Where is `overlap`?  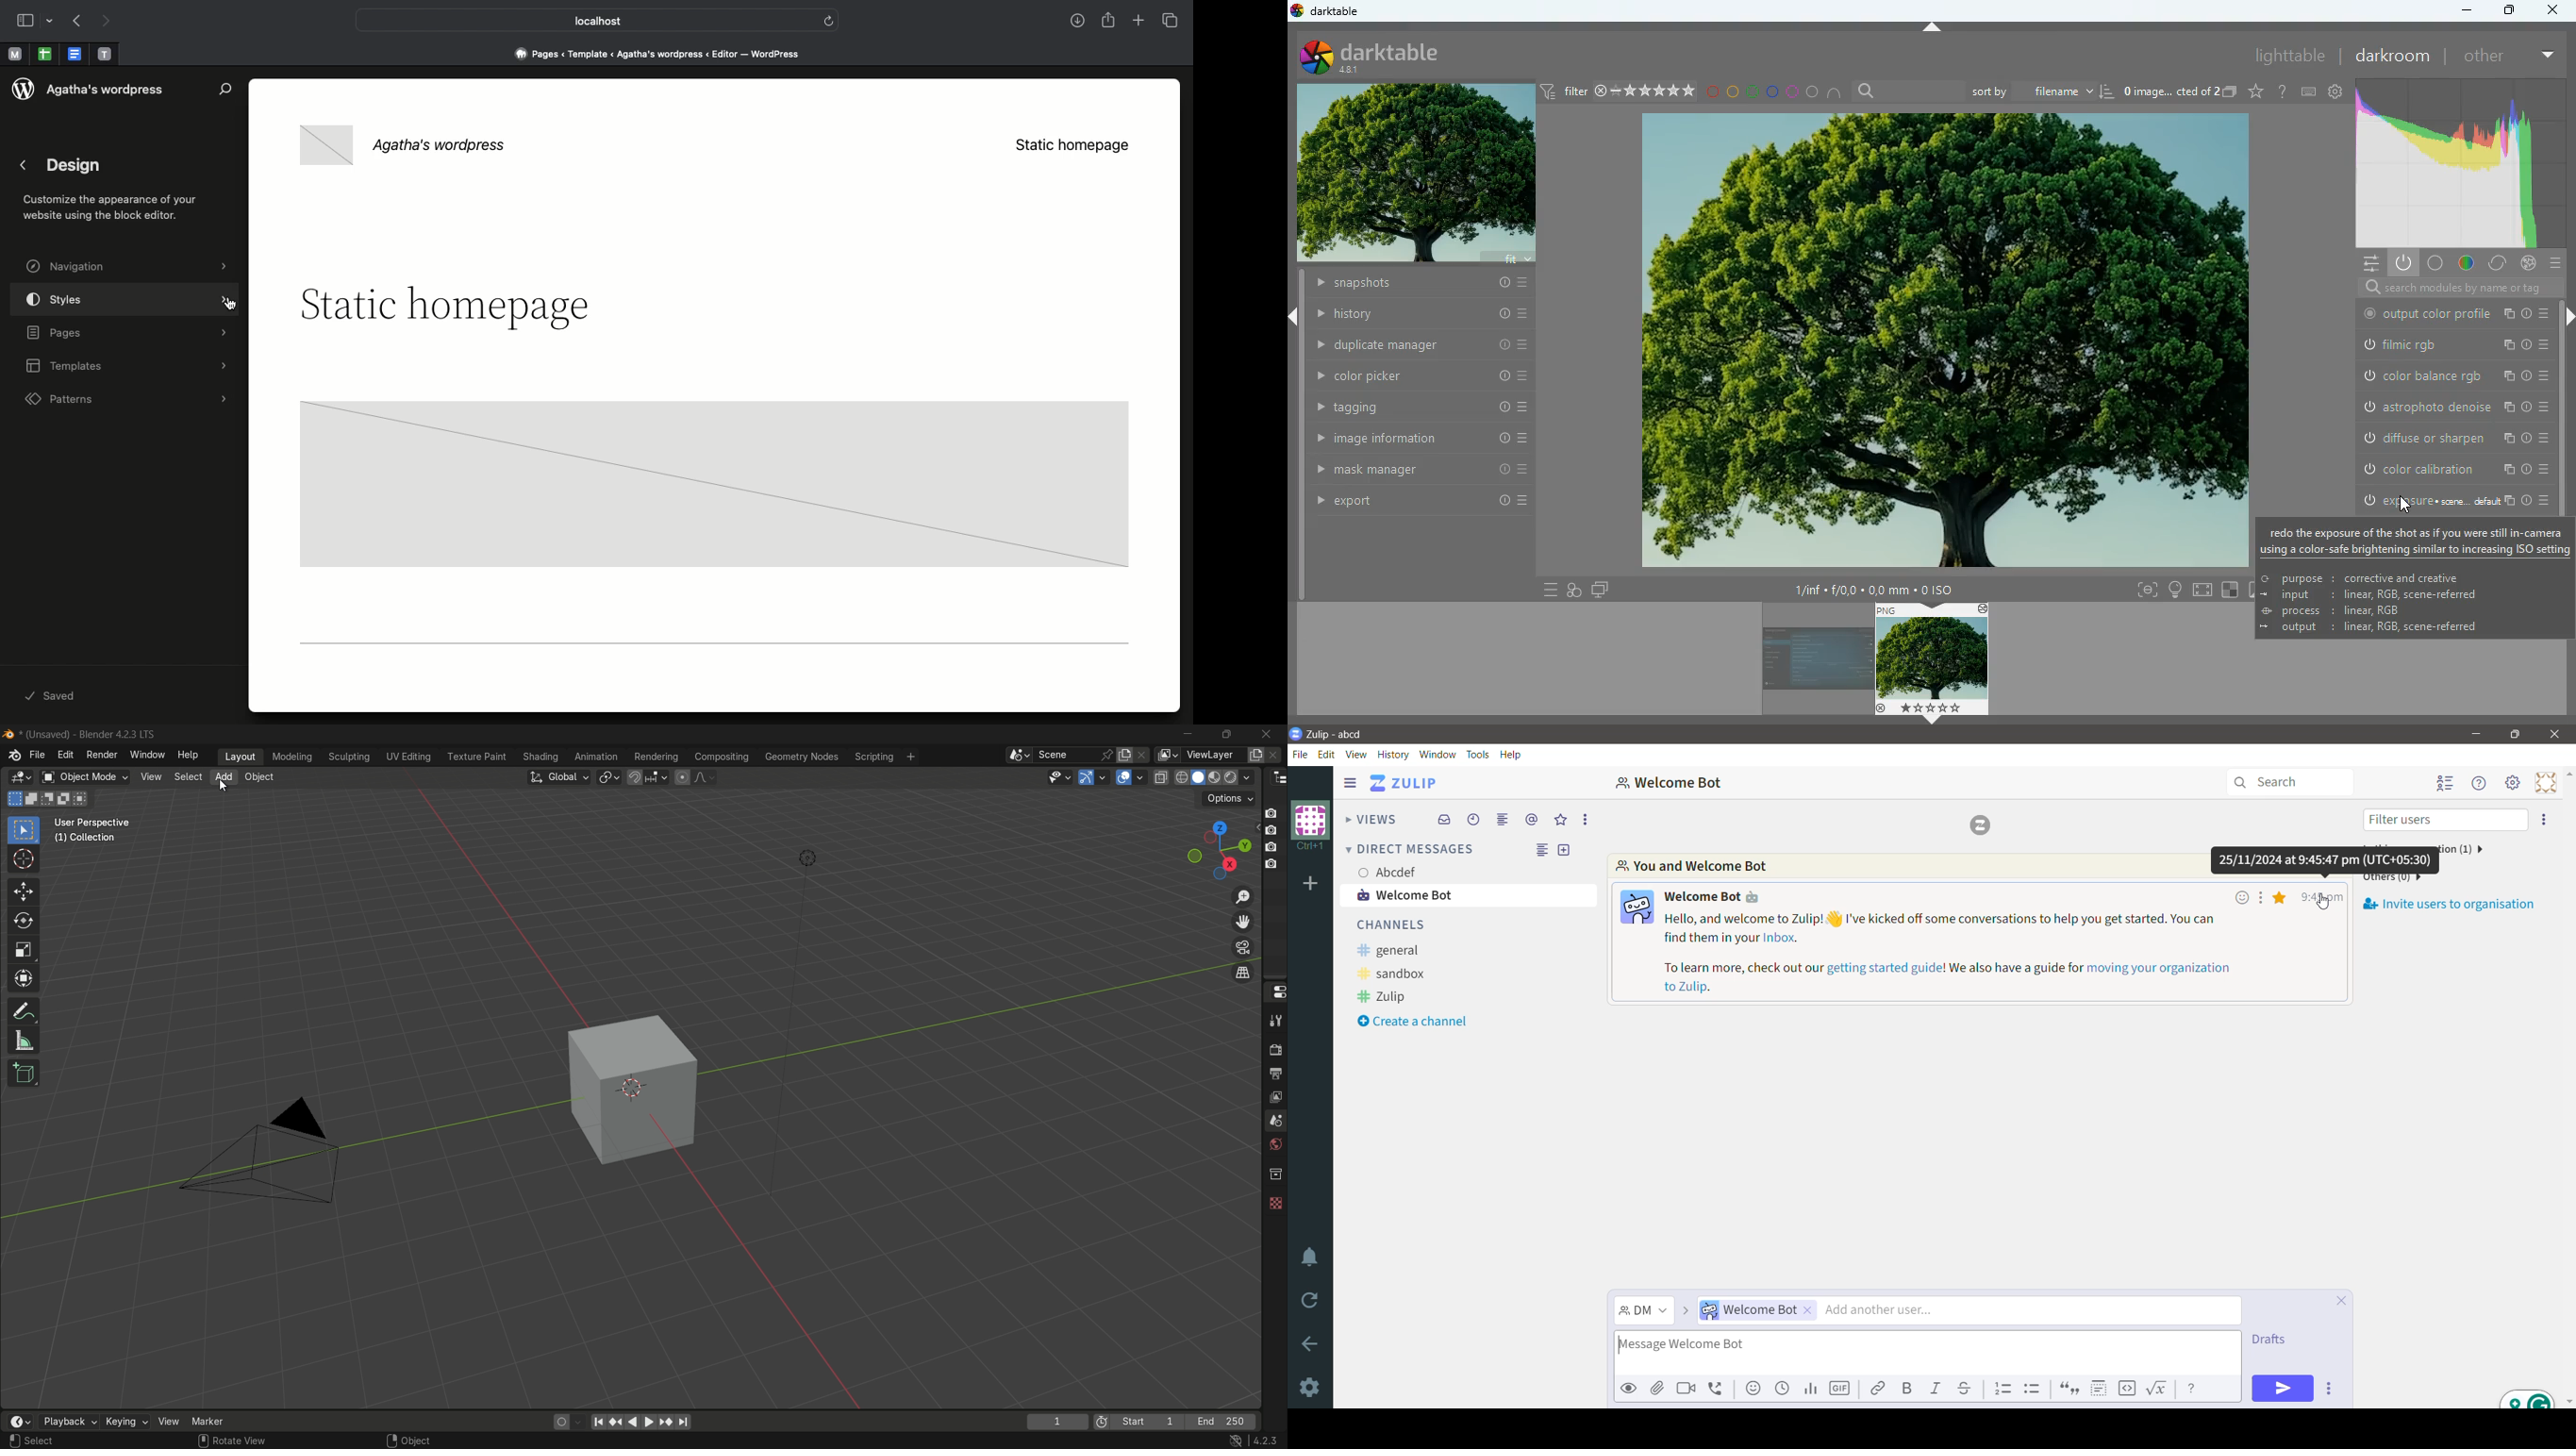 overlap is located at coordinates (1575, 589).